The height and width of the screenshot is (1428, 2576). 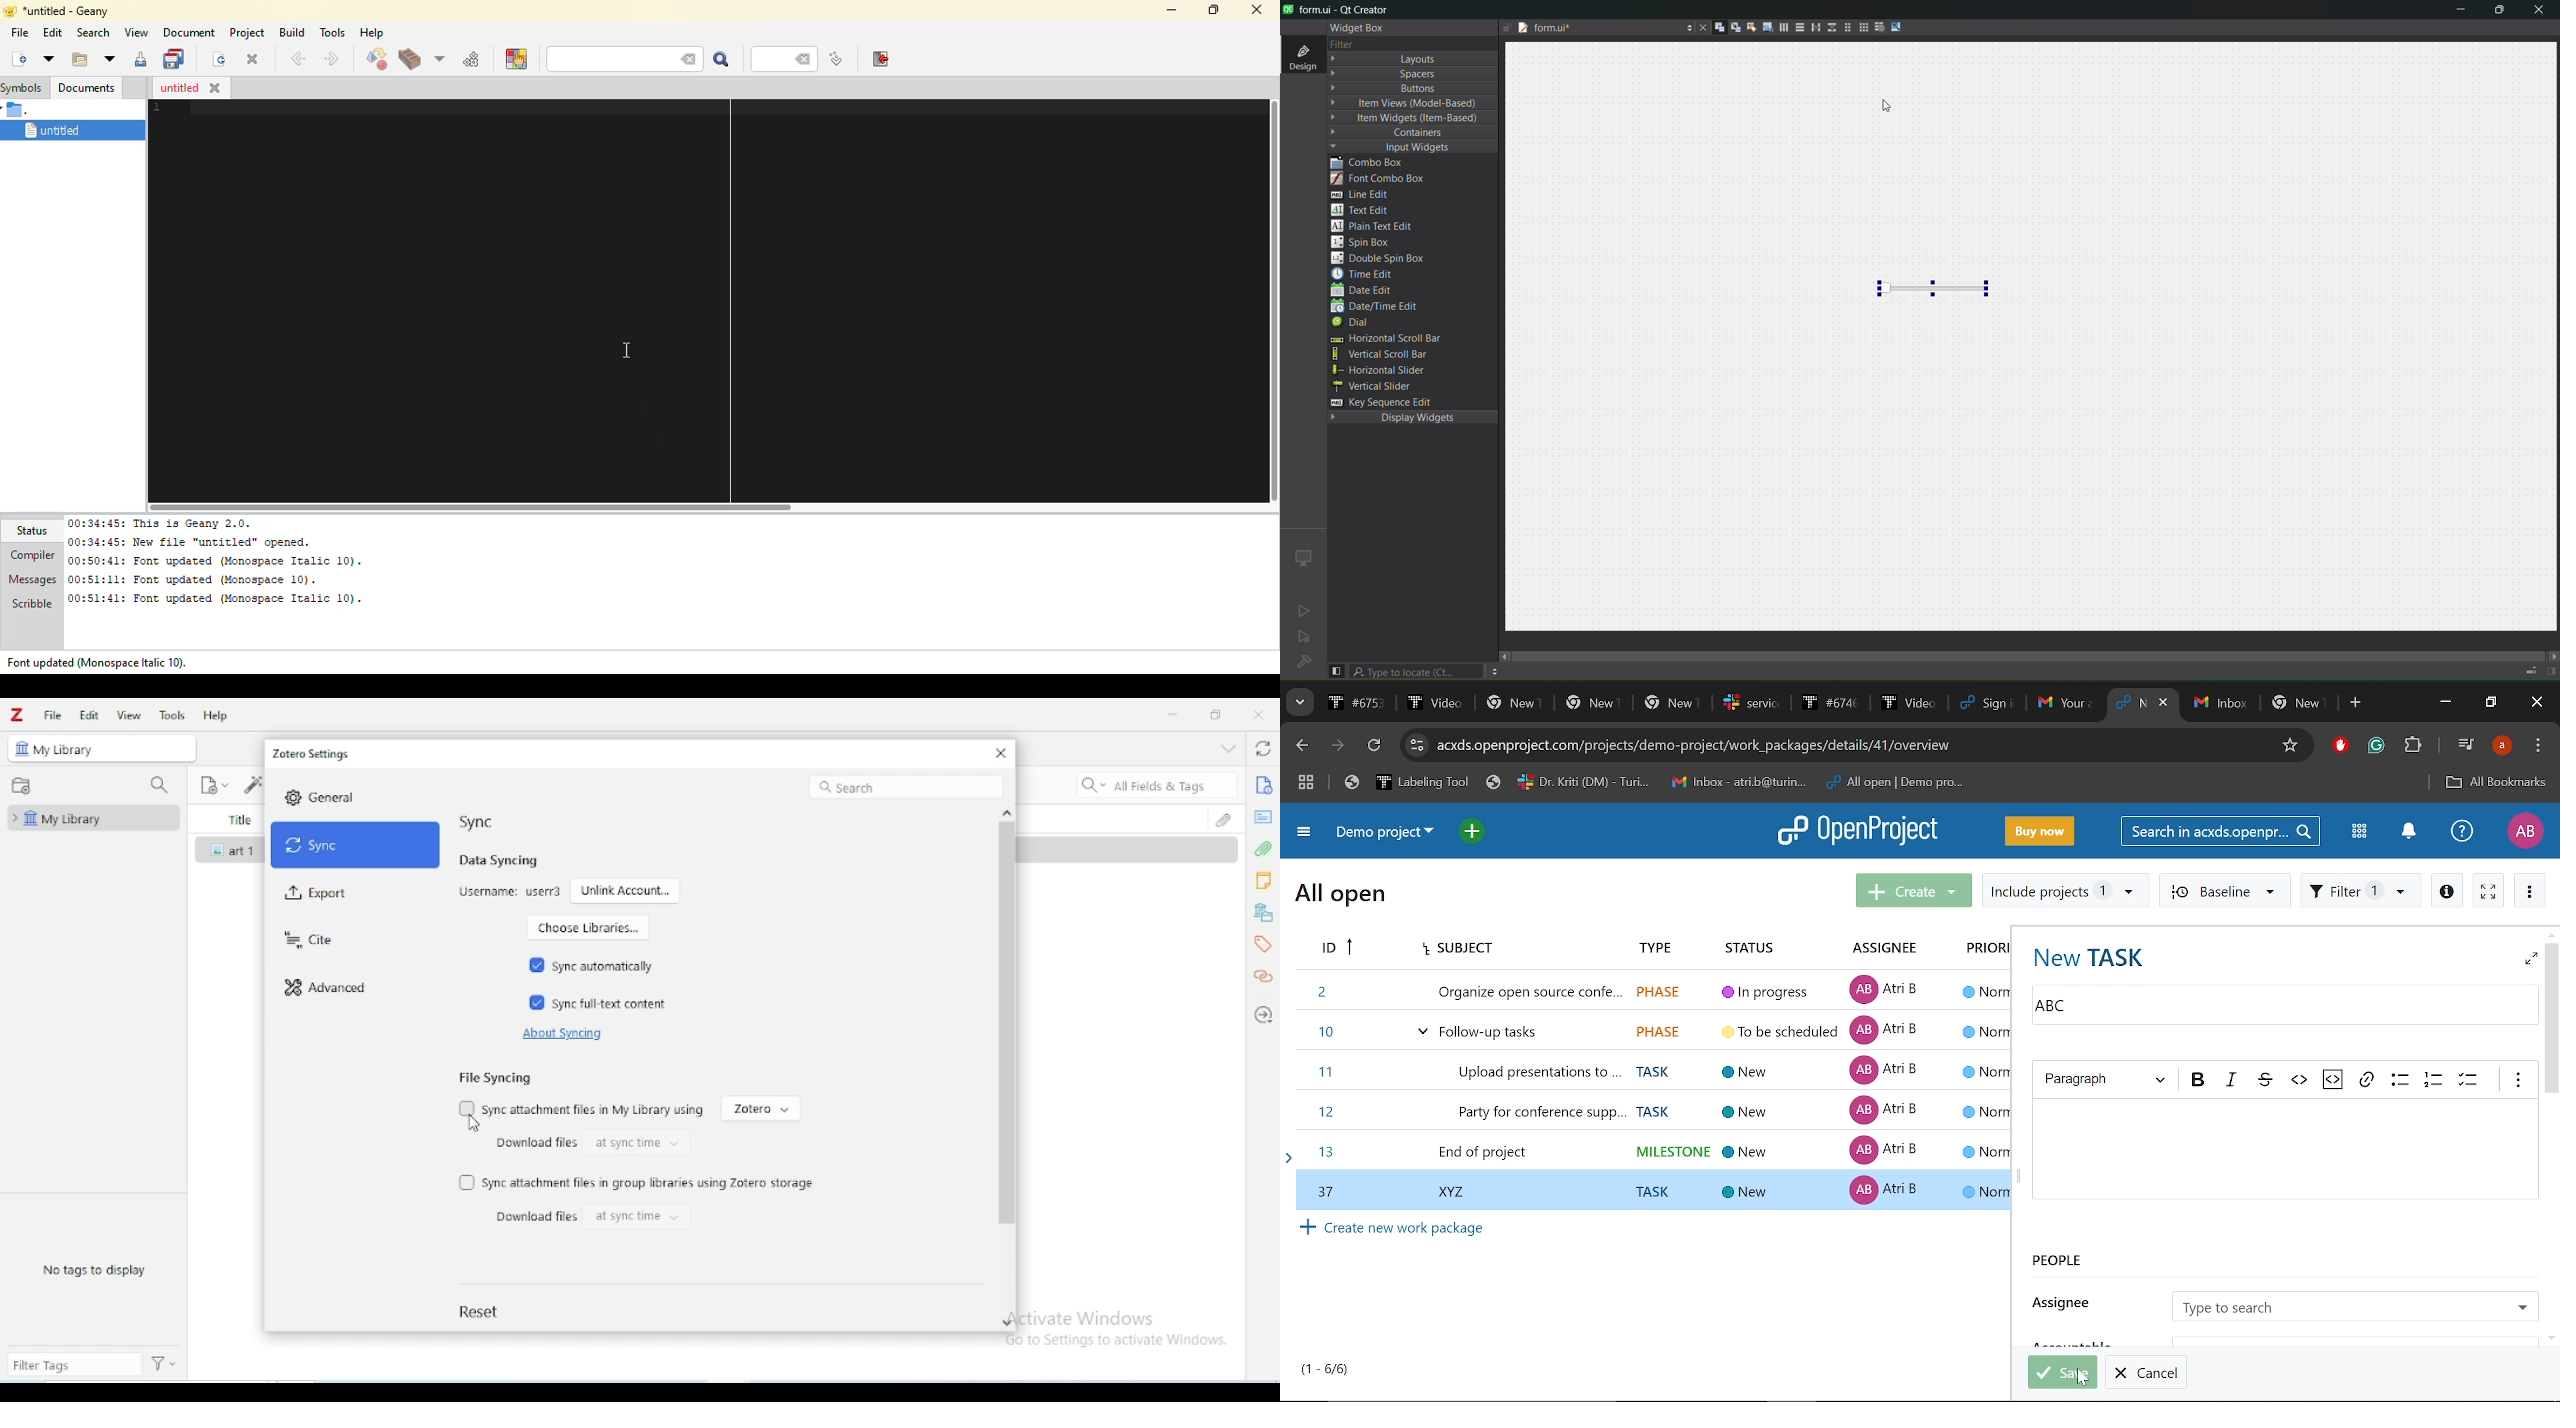 I want to click on save all, so click(x=175, y=57).